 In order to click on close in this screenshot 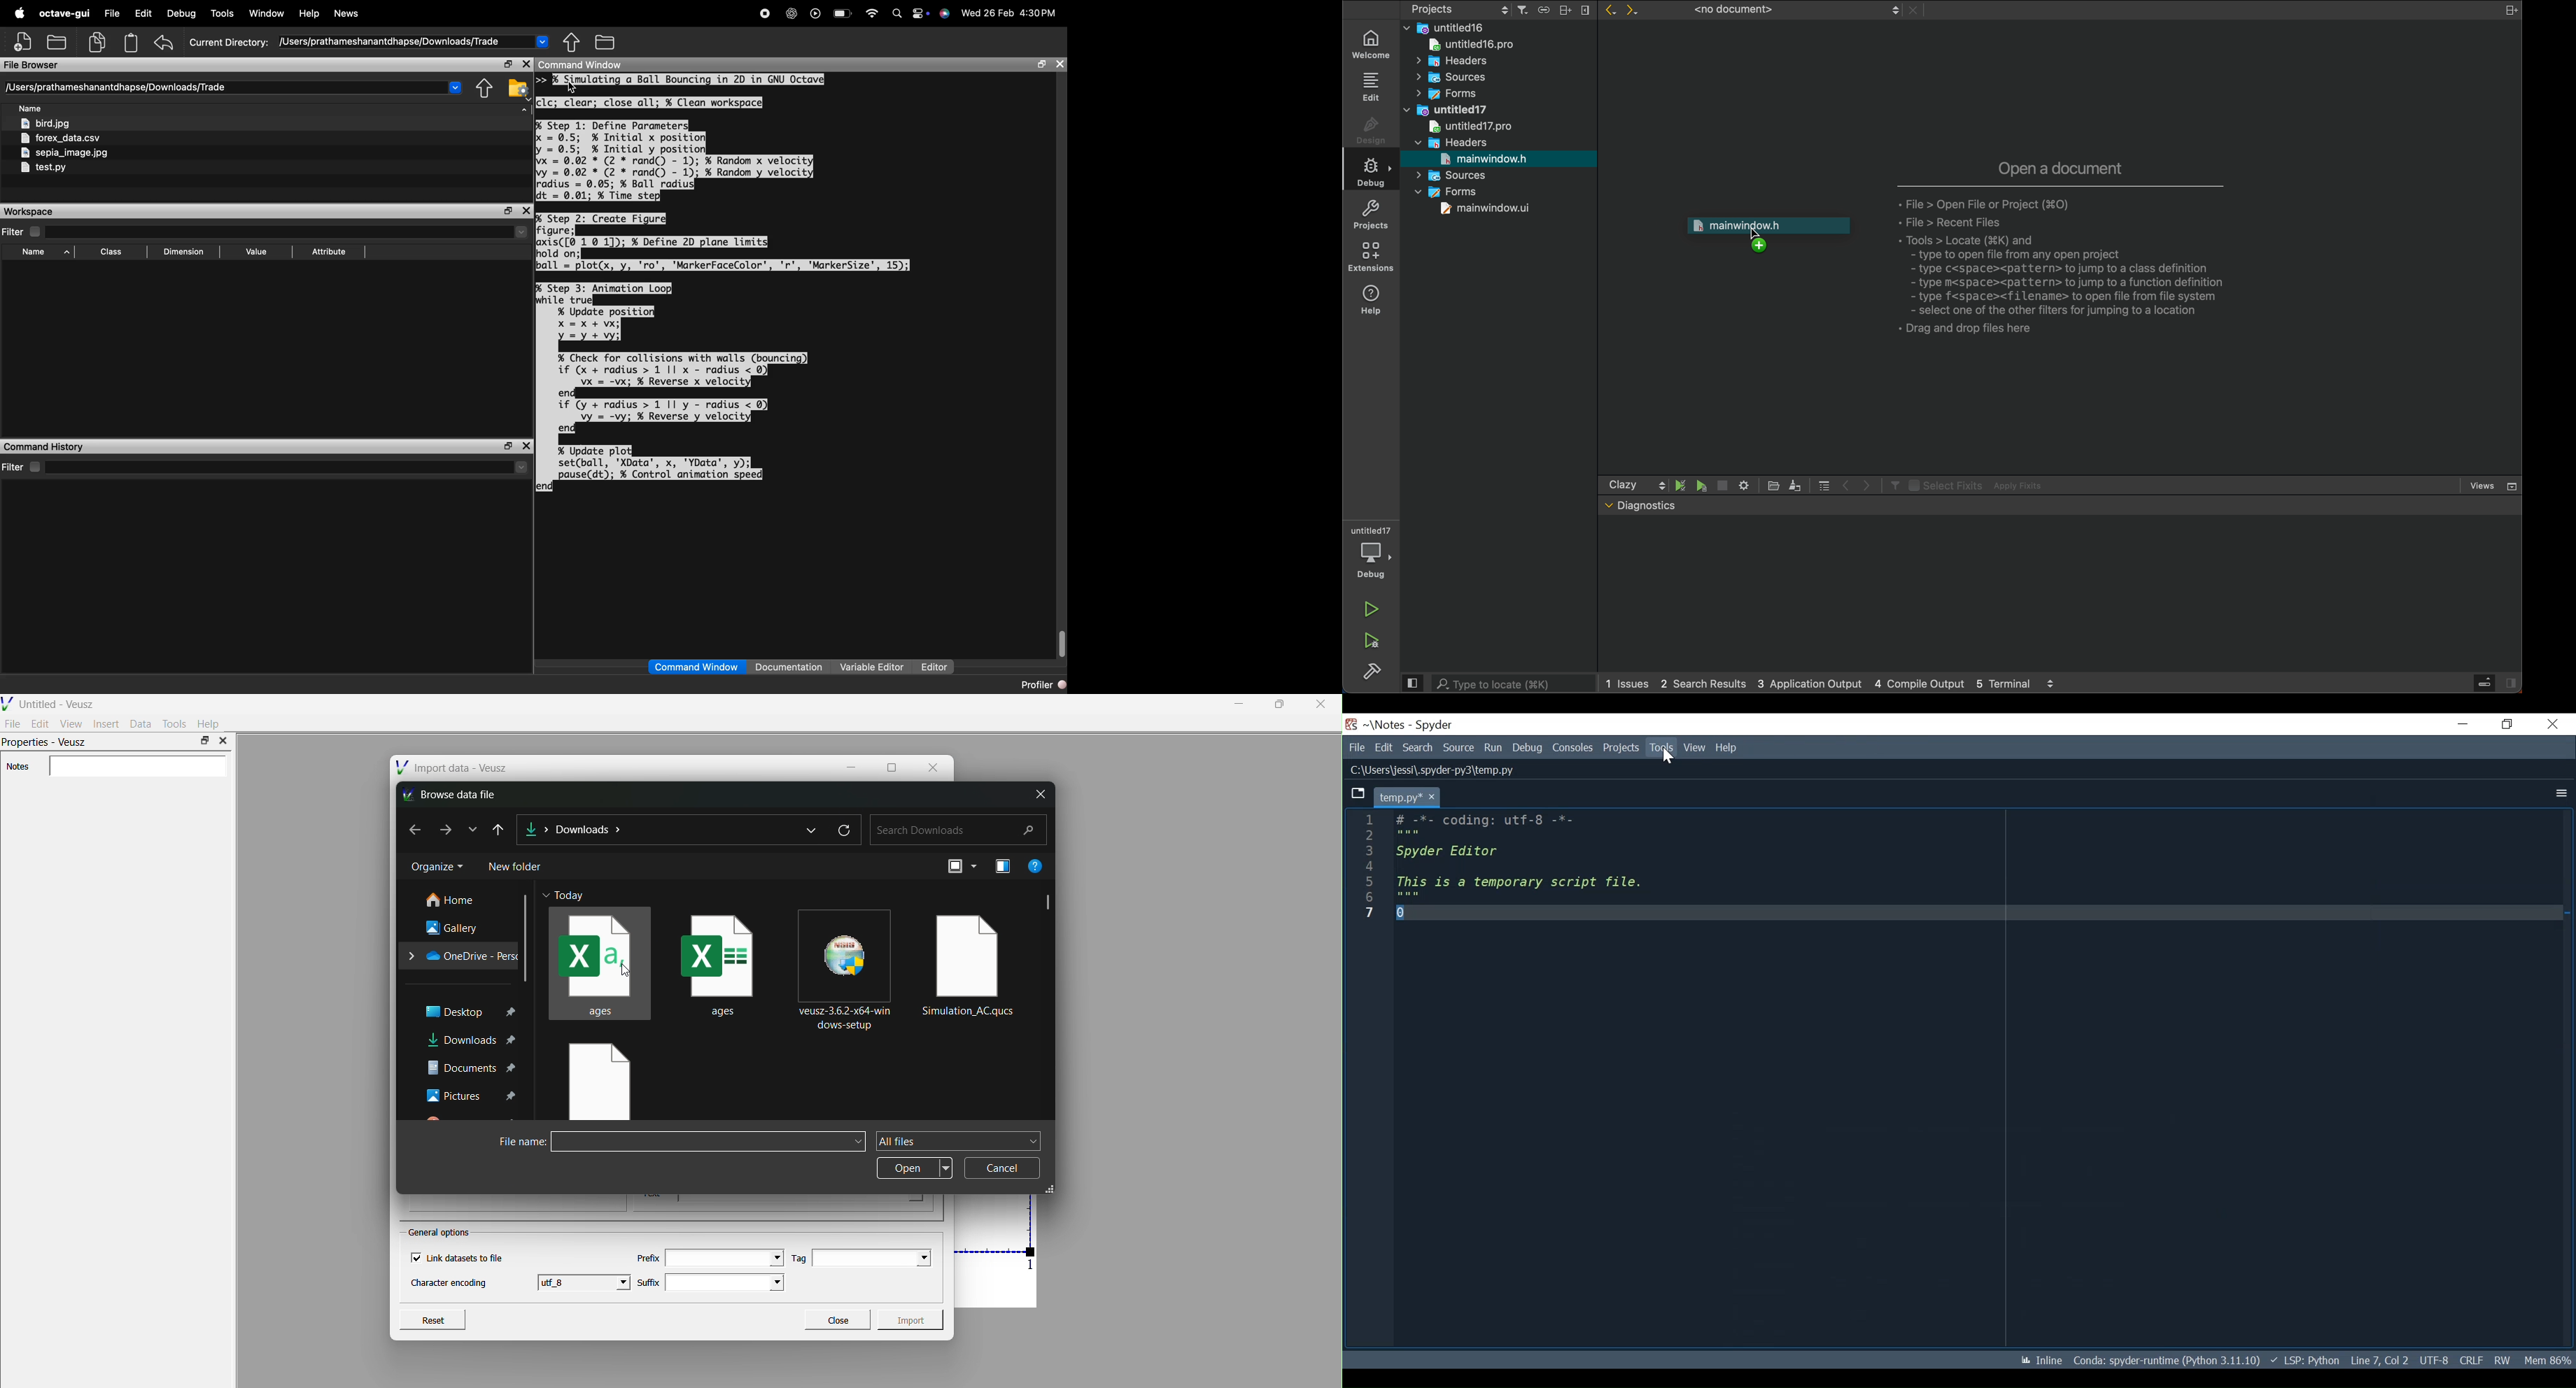, I will do `click(1039, 795)`.